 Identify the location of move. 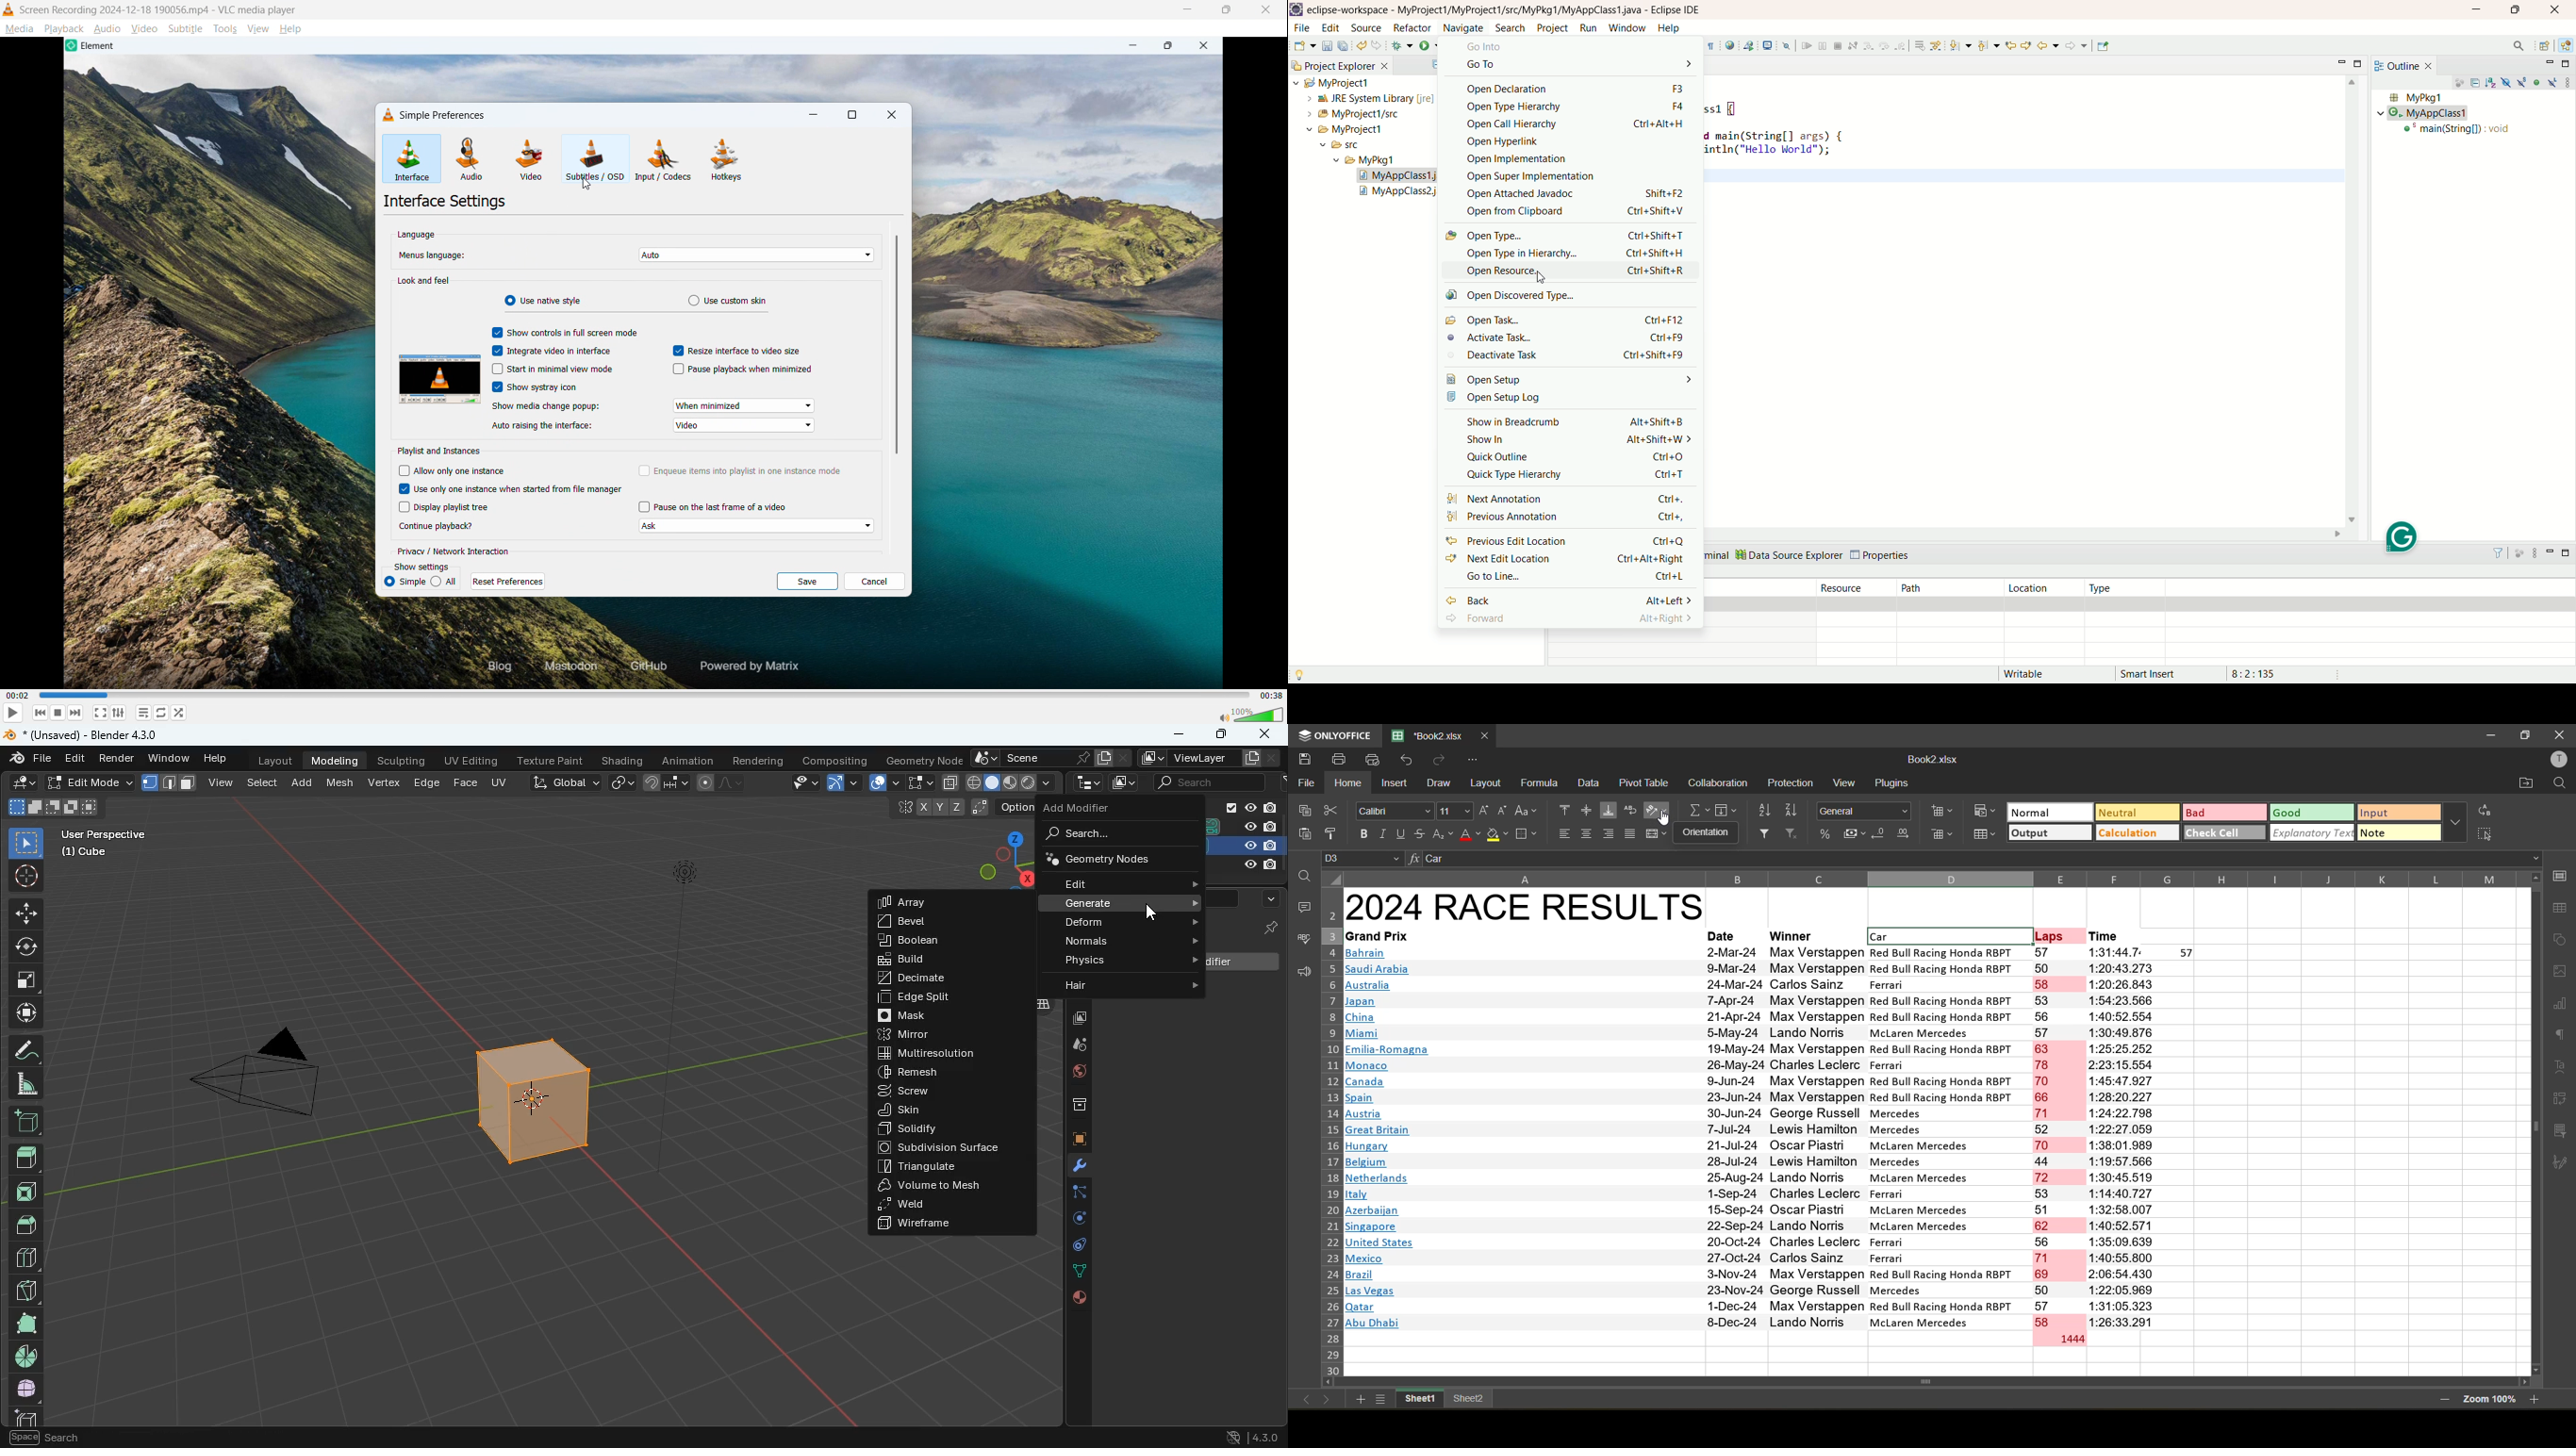
(26, 1015).